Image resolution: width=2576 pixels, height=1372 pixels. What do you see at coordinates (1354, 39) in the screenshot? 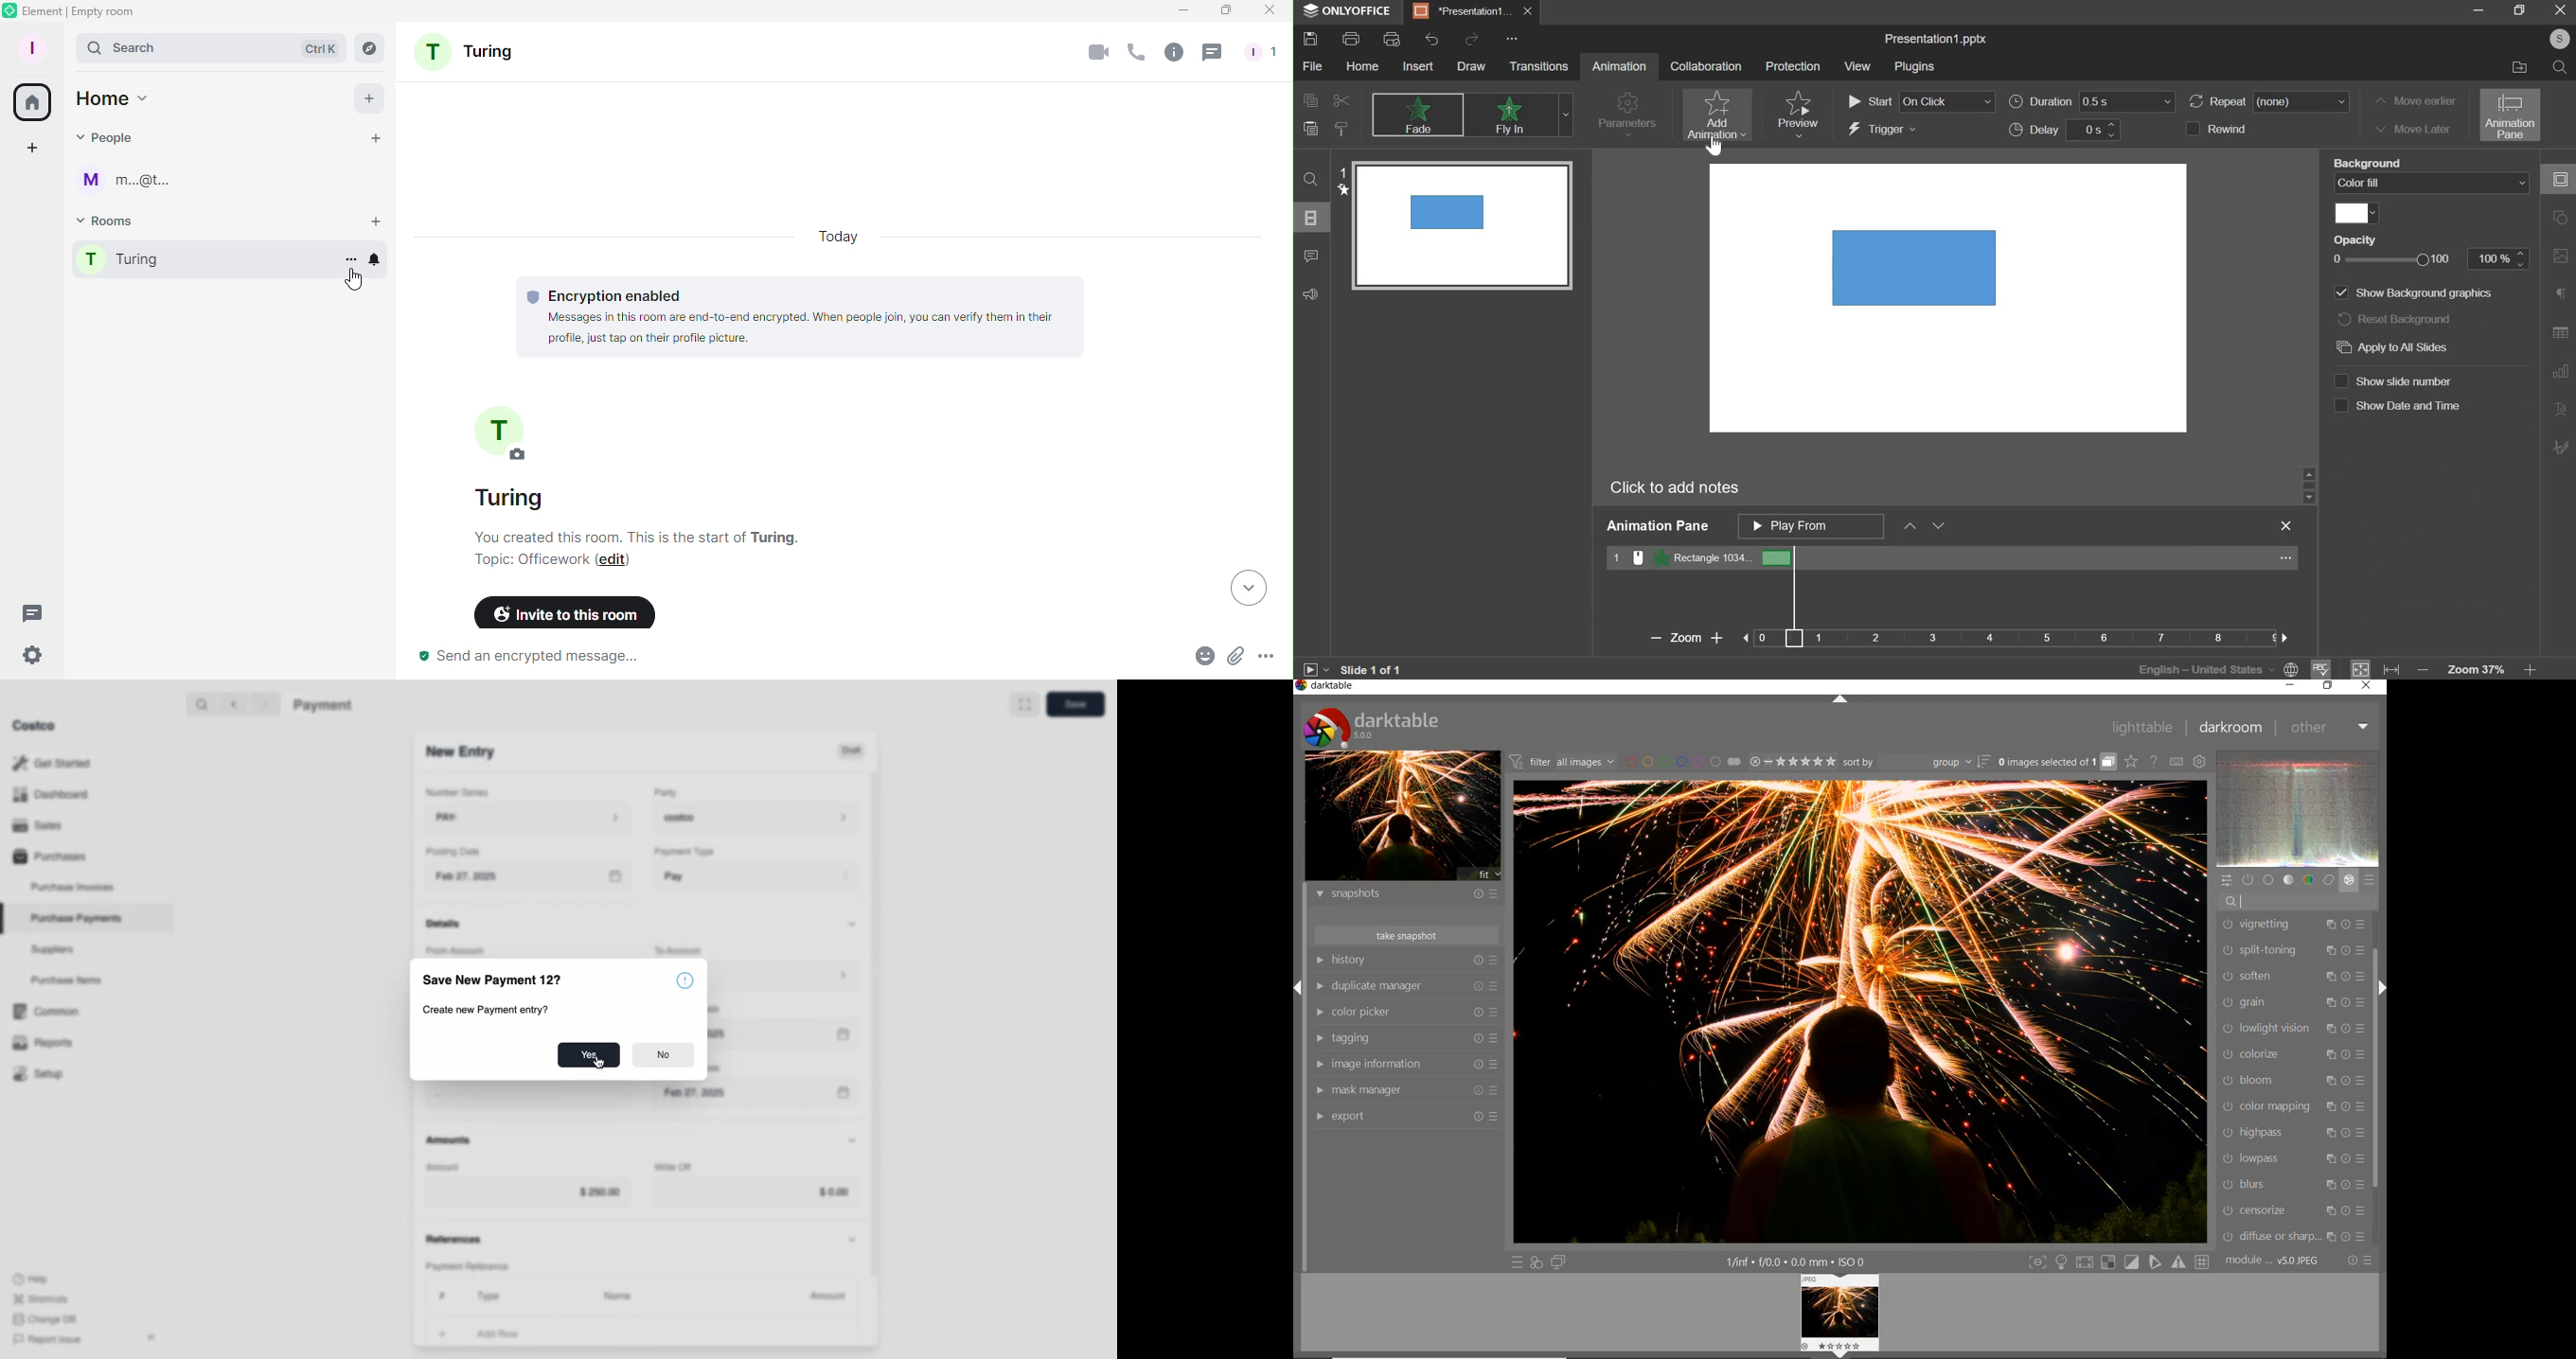
I see `print` at bounding box center [1354, 39].